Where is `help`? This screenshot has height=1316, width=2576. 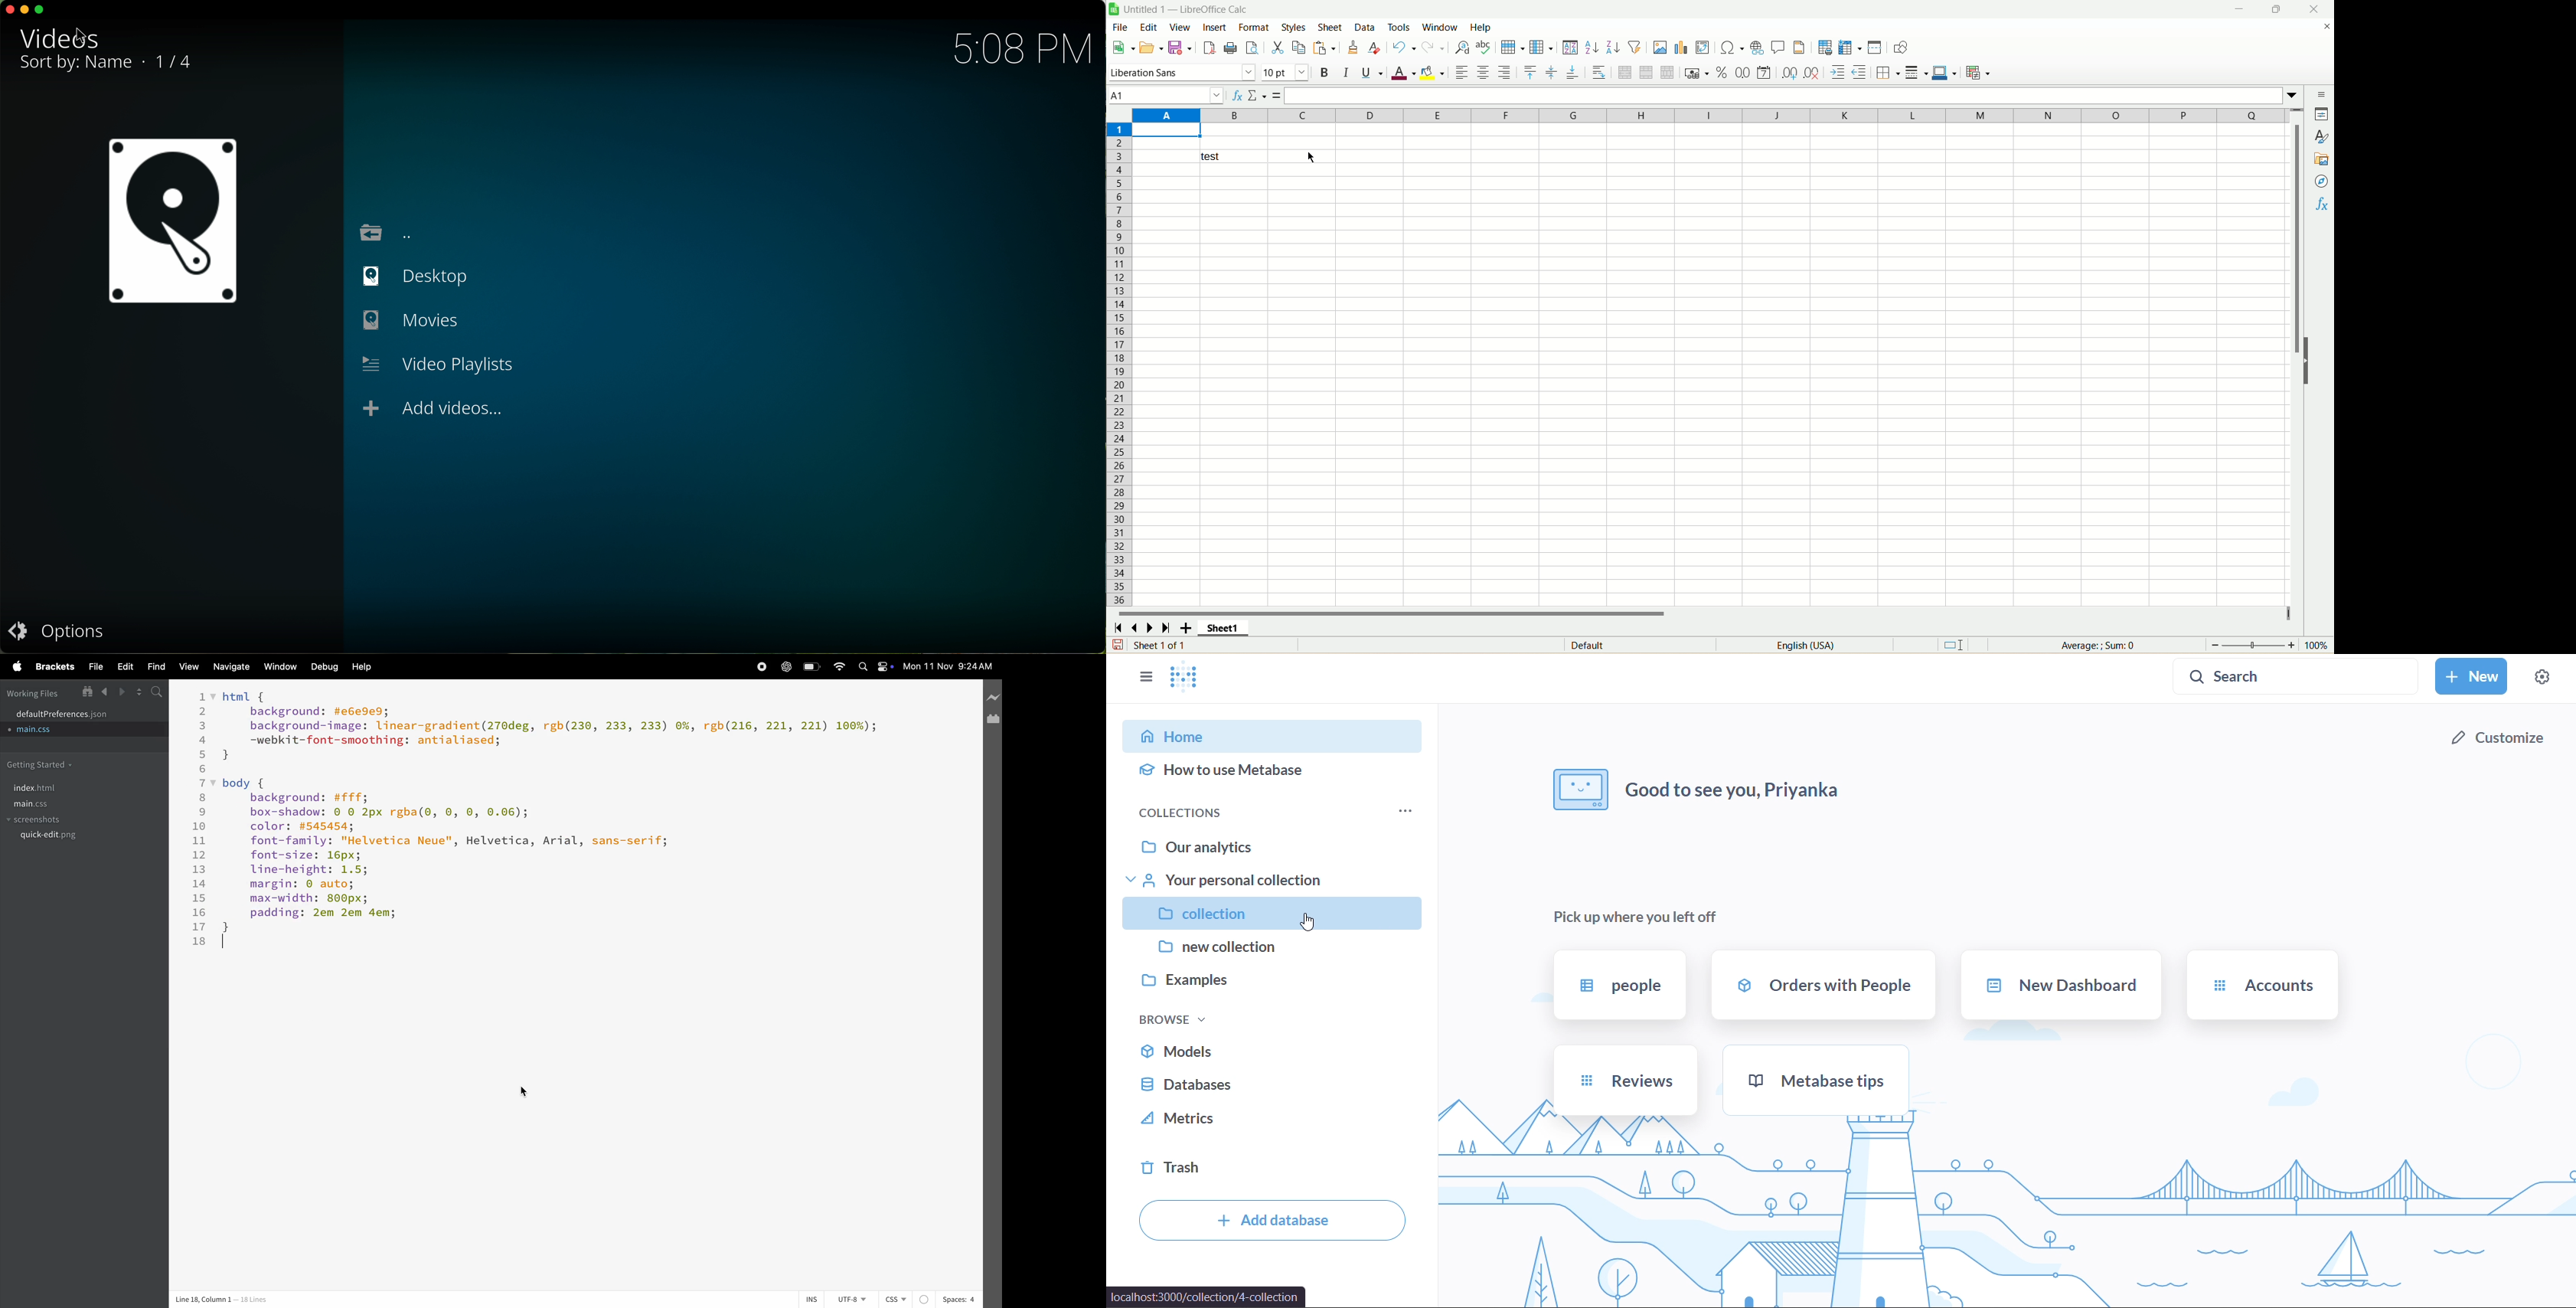
help is located at coordinates (1481, 27).